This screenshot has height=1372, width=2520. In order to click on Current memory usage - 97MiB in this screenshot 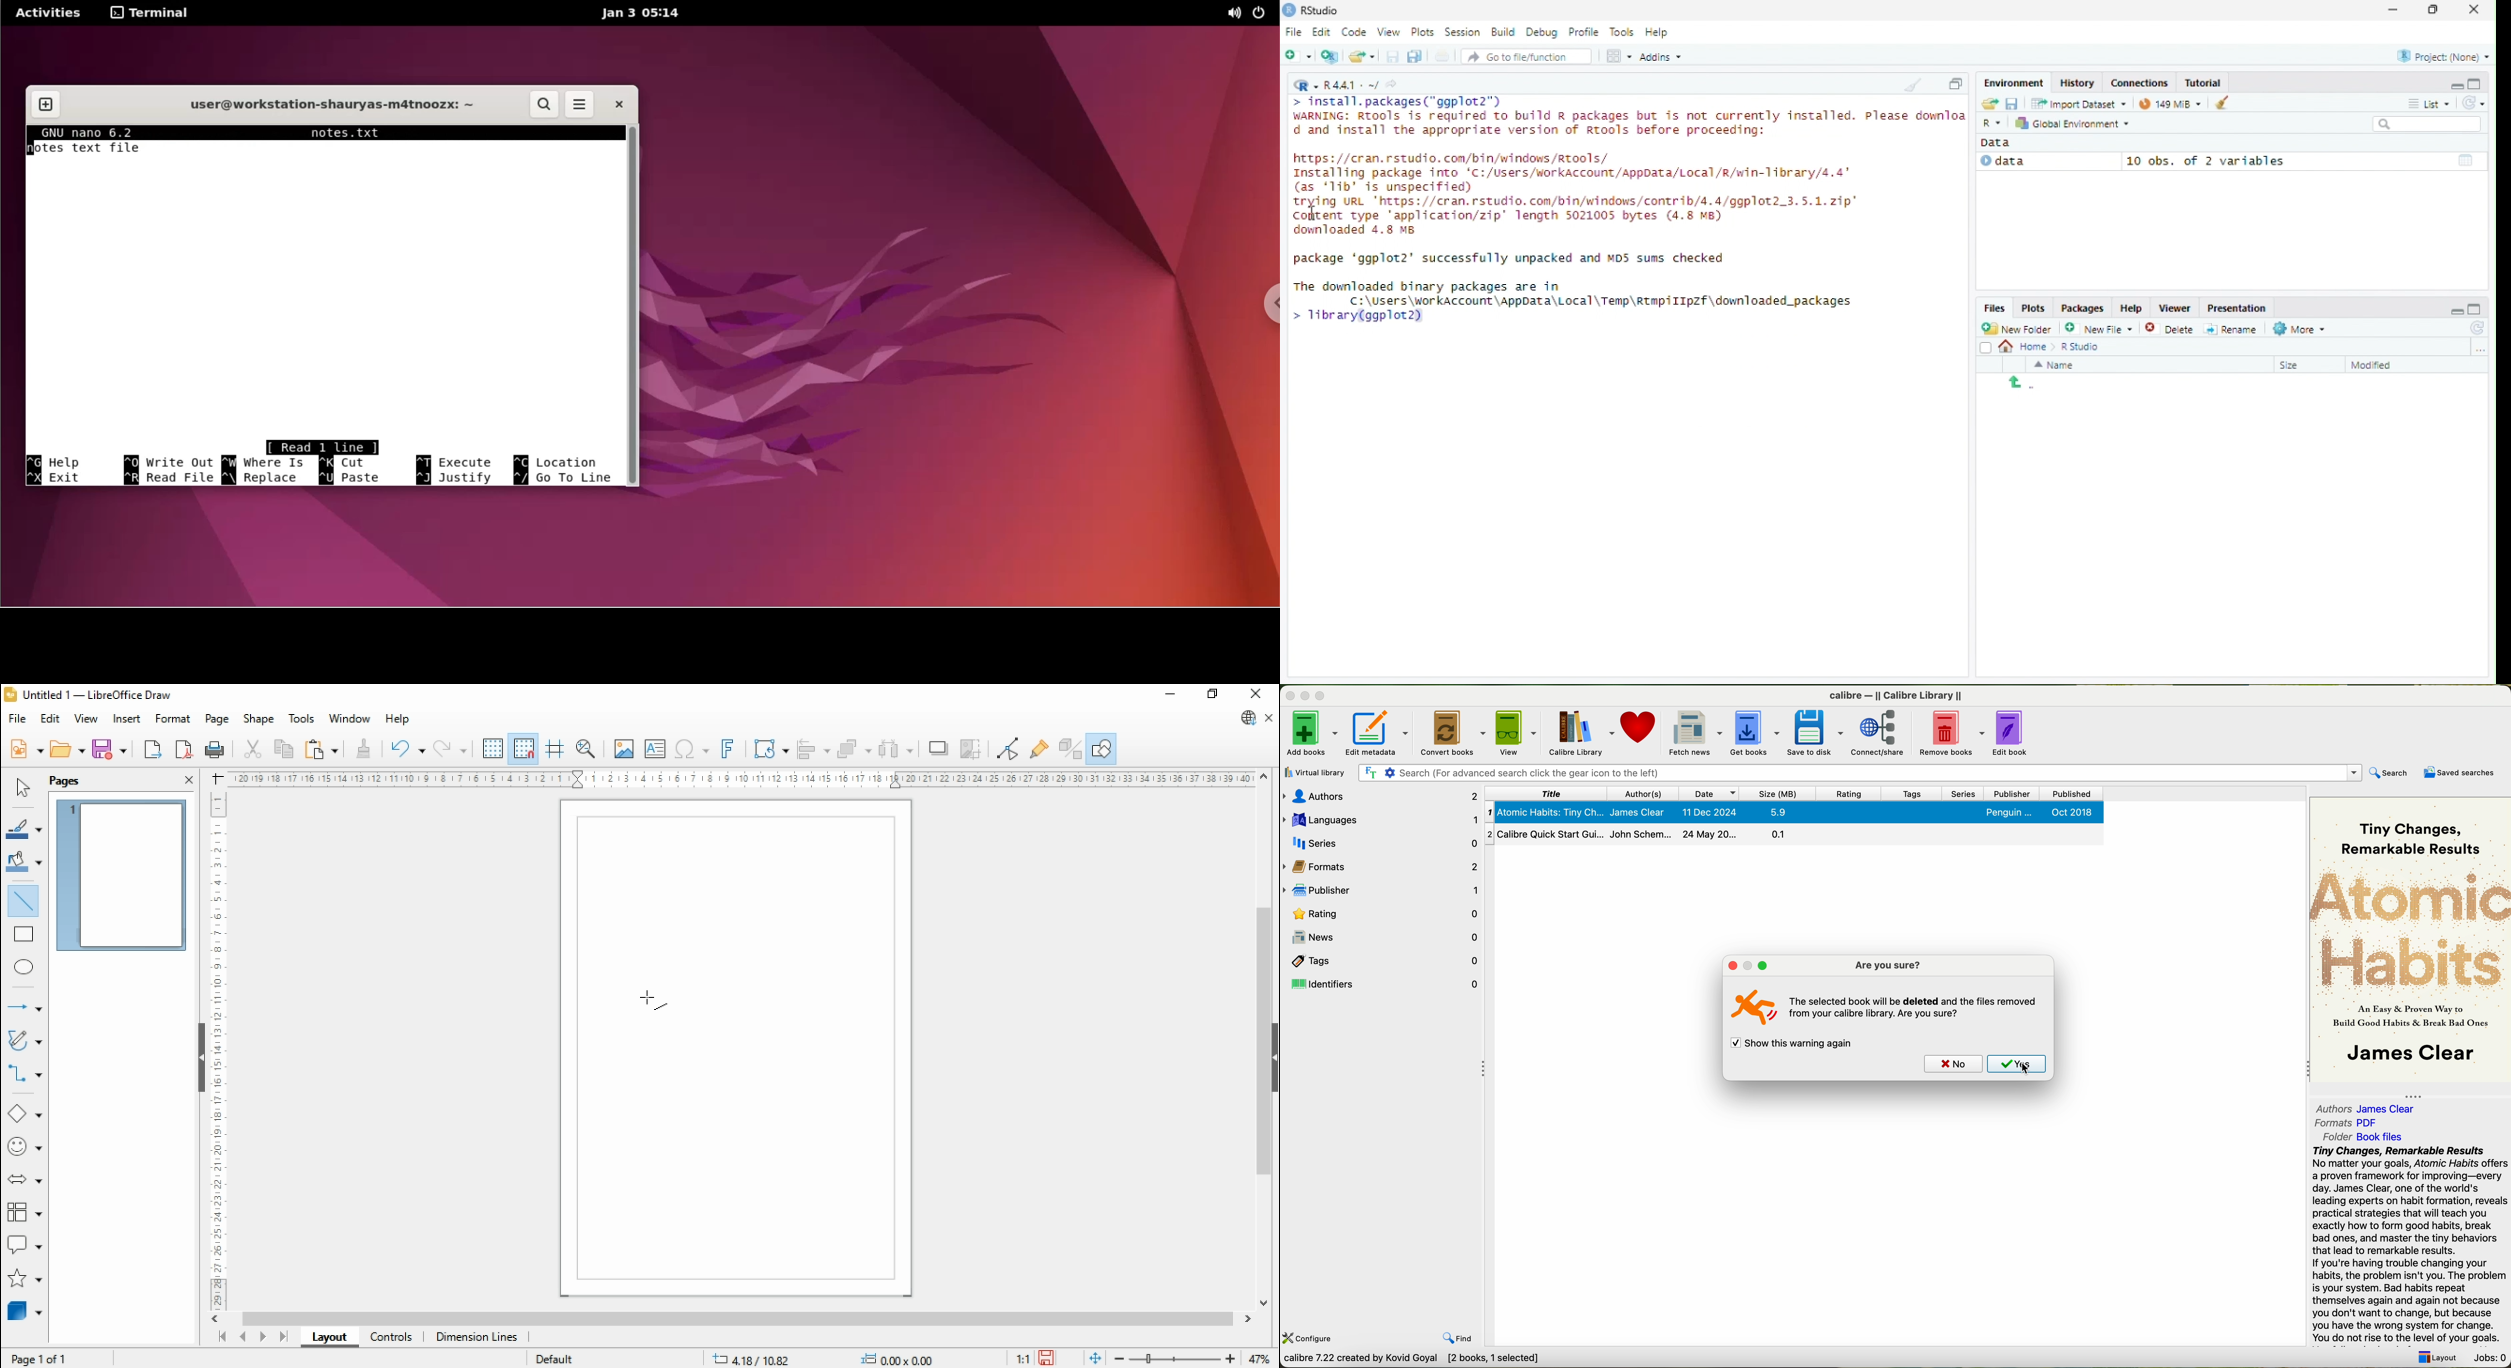, I will do `click(2165, 104)`.